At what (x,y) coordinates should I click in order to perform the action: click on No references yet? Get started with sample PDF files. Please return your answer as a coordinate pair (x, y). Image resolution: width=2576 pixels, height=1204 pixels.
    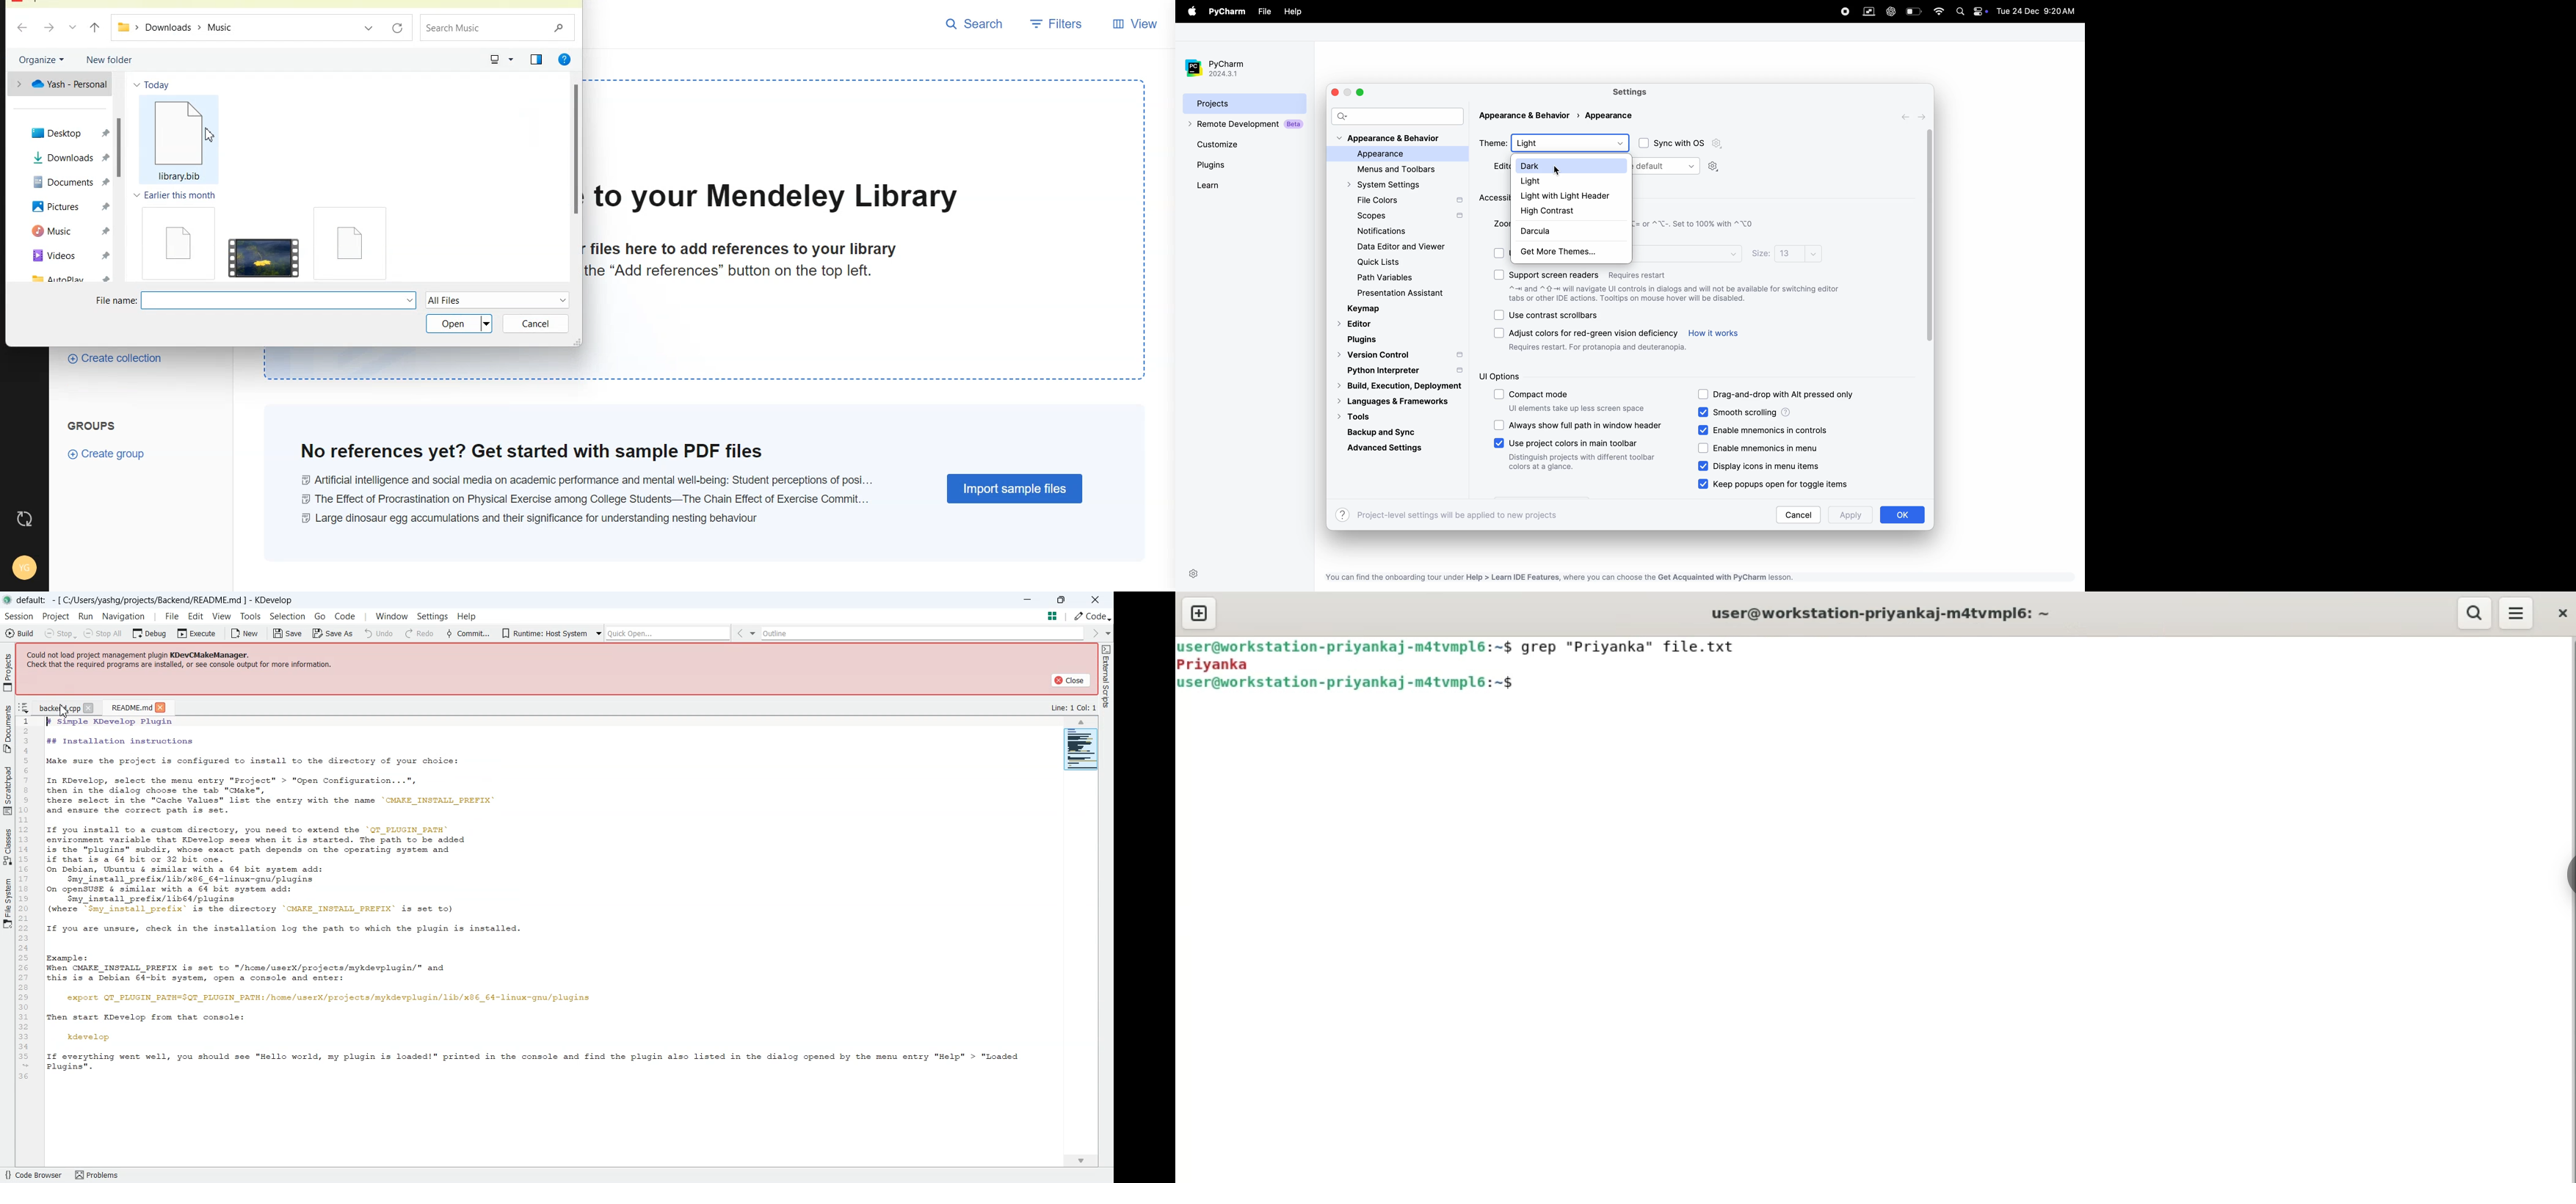
    Looking at the image, I should click on (533, 451).